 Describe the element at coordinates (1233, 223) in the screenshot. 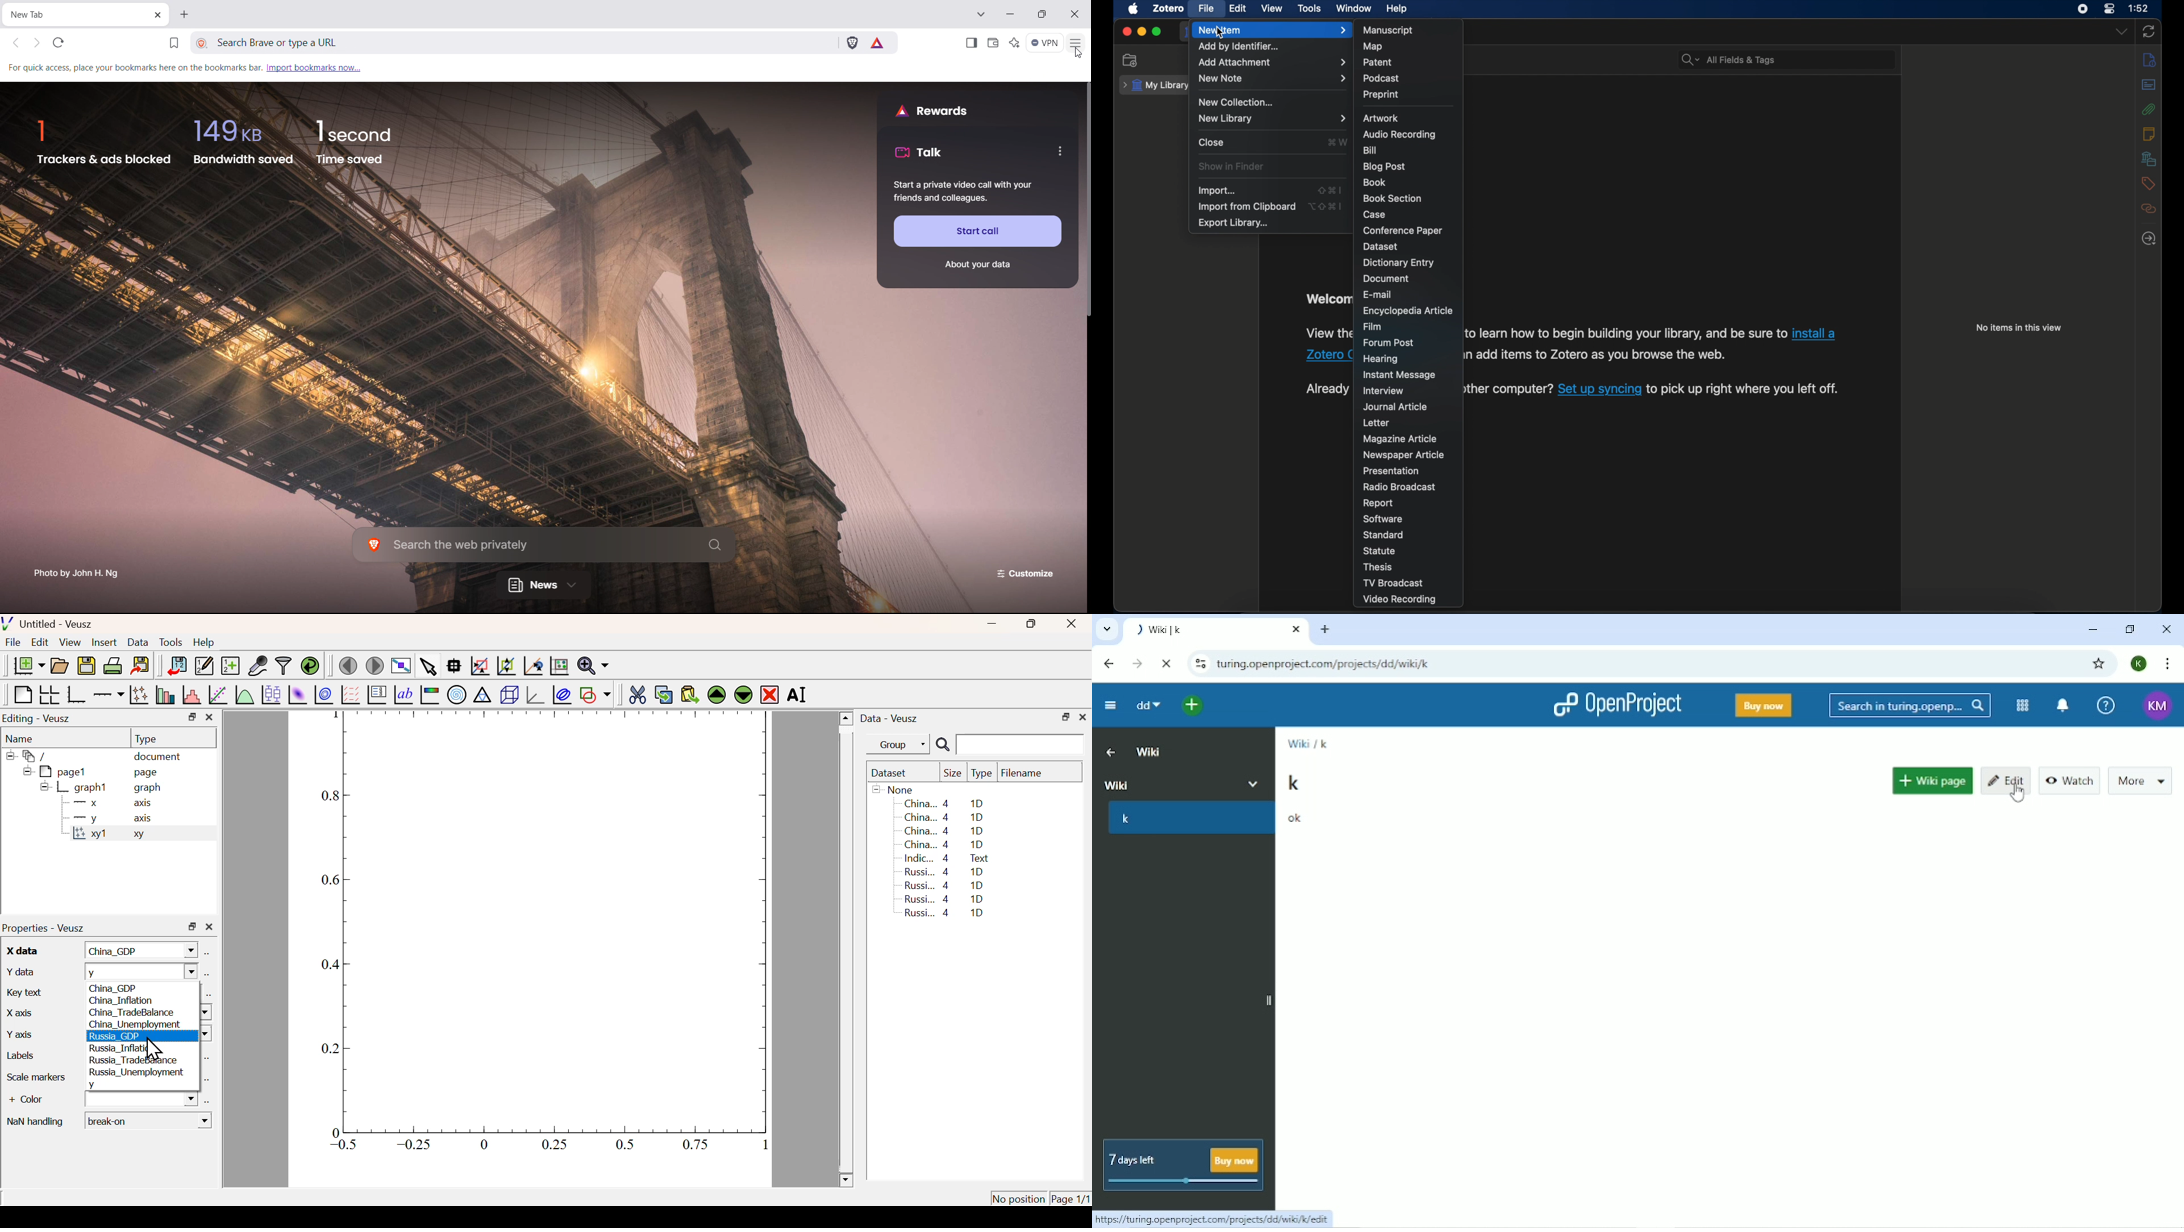

I see `export library` at that location.